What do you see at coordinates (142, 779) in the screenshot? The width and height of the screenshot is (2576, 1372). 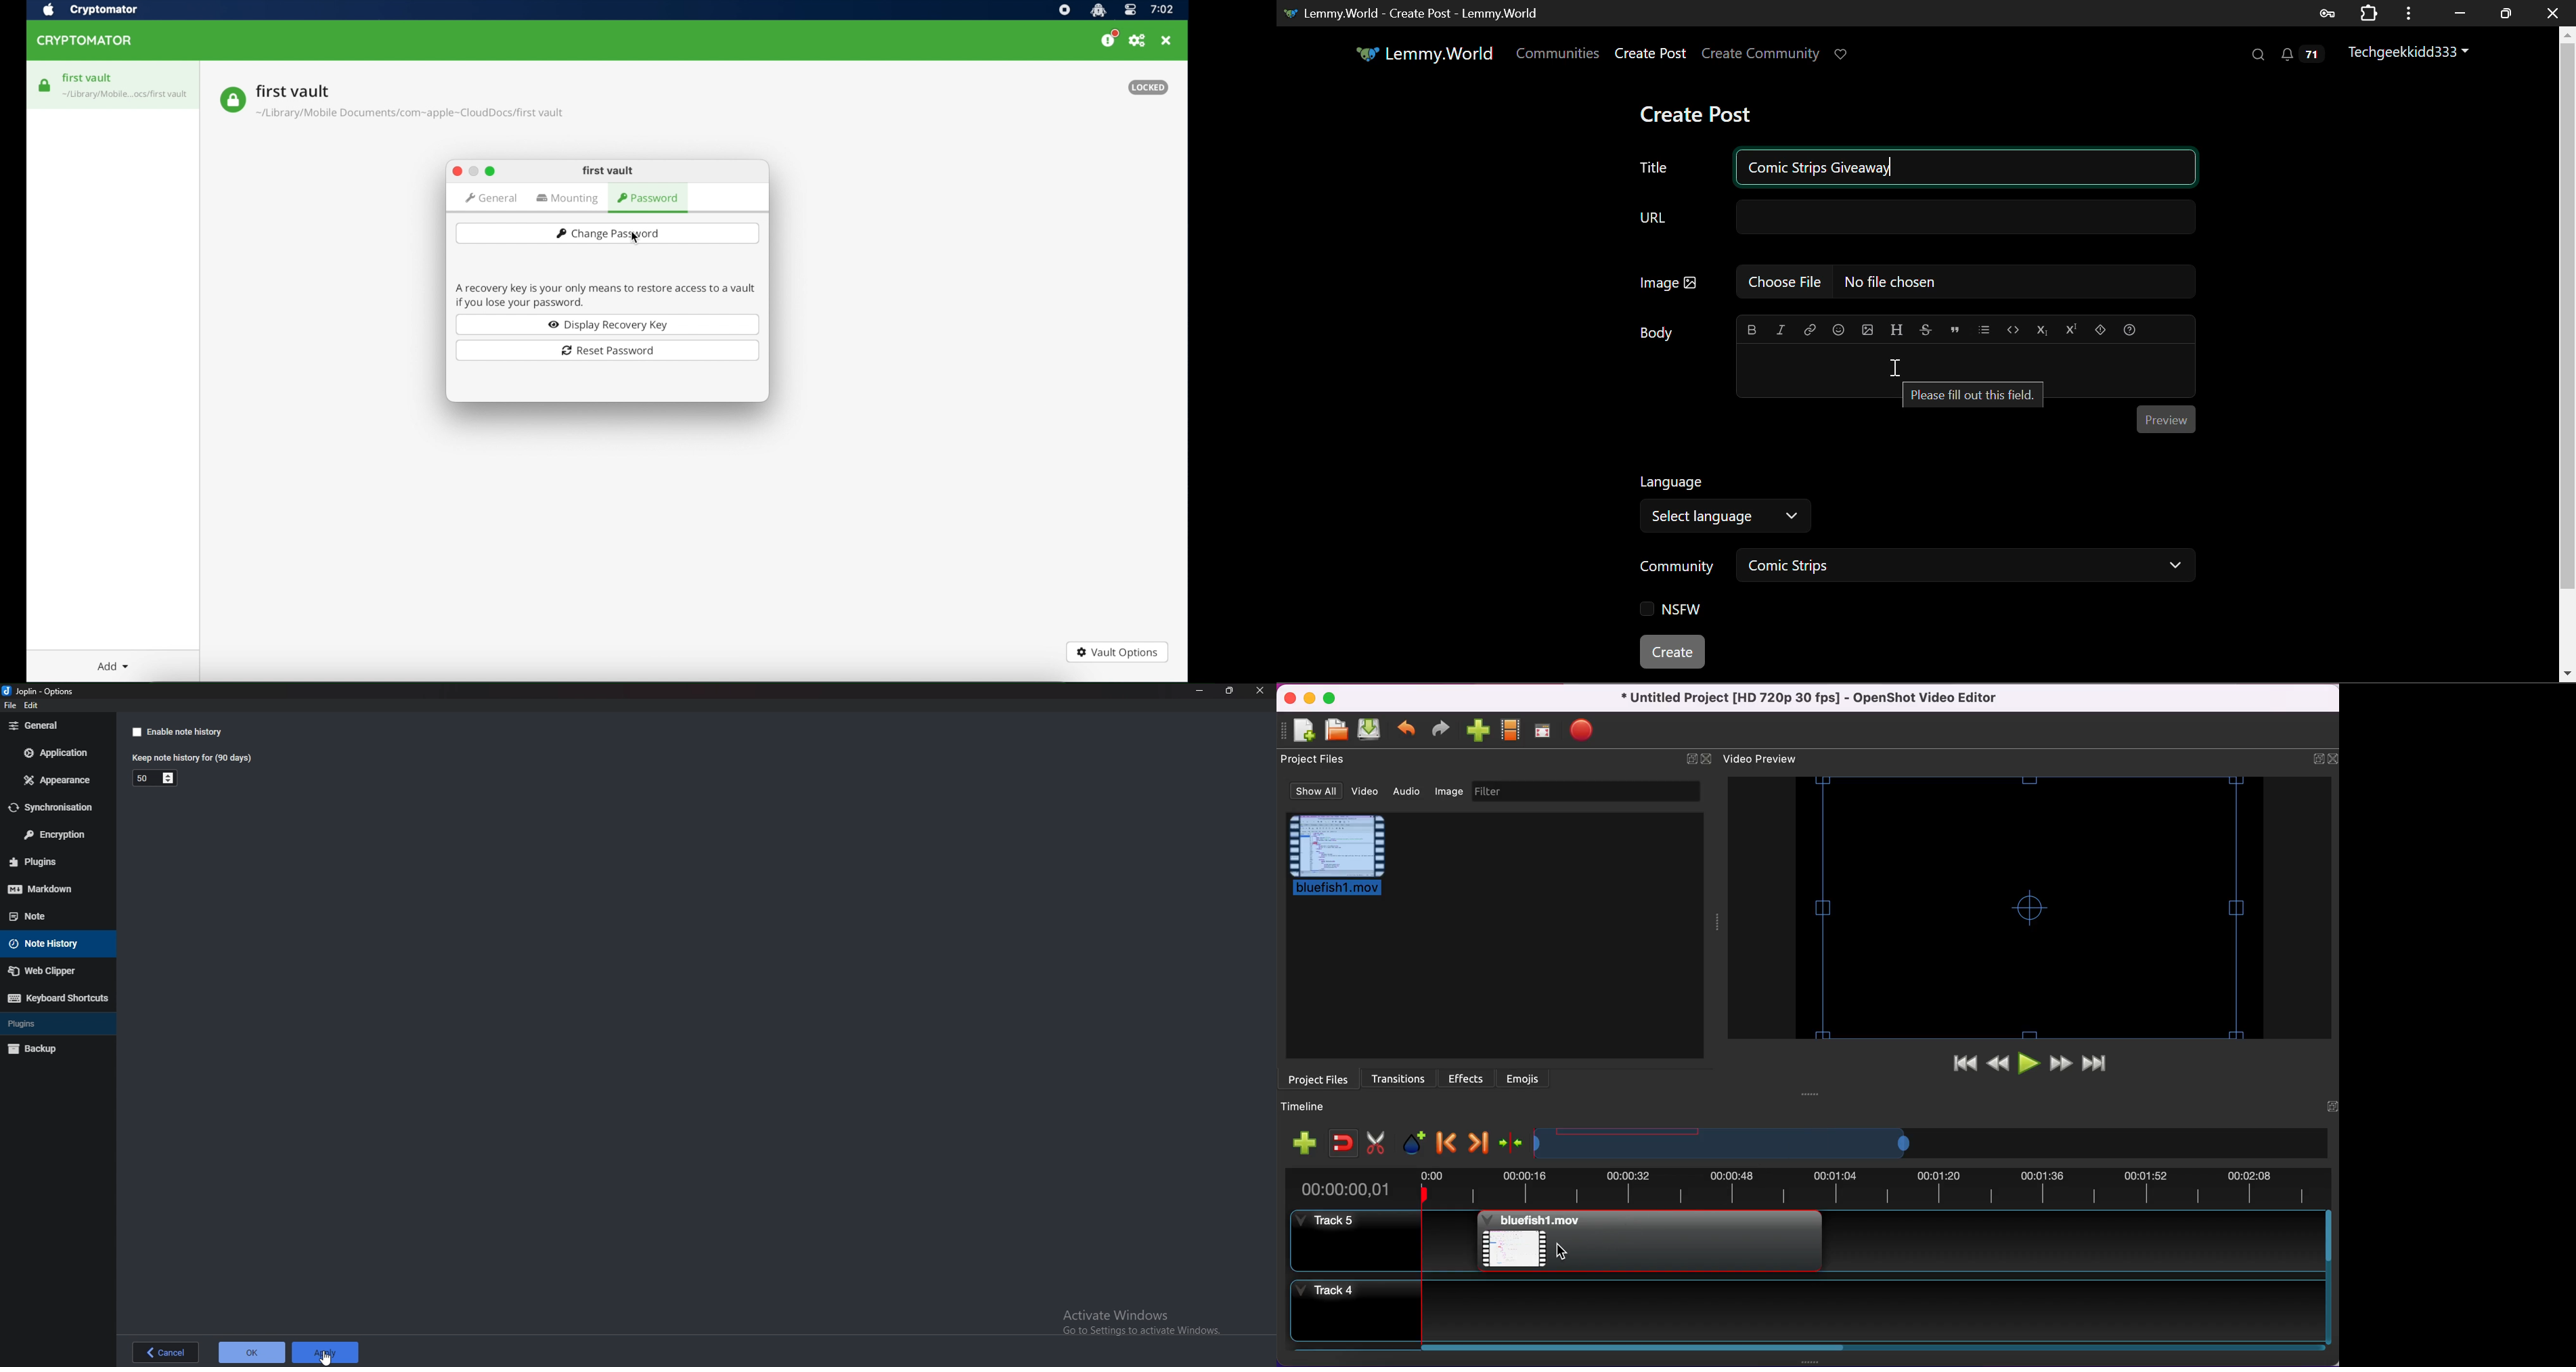 I see `Duration` at bounding box center [142, 779].